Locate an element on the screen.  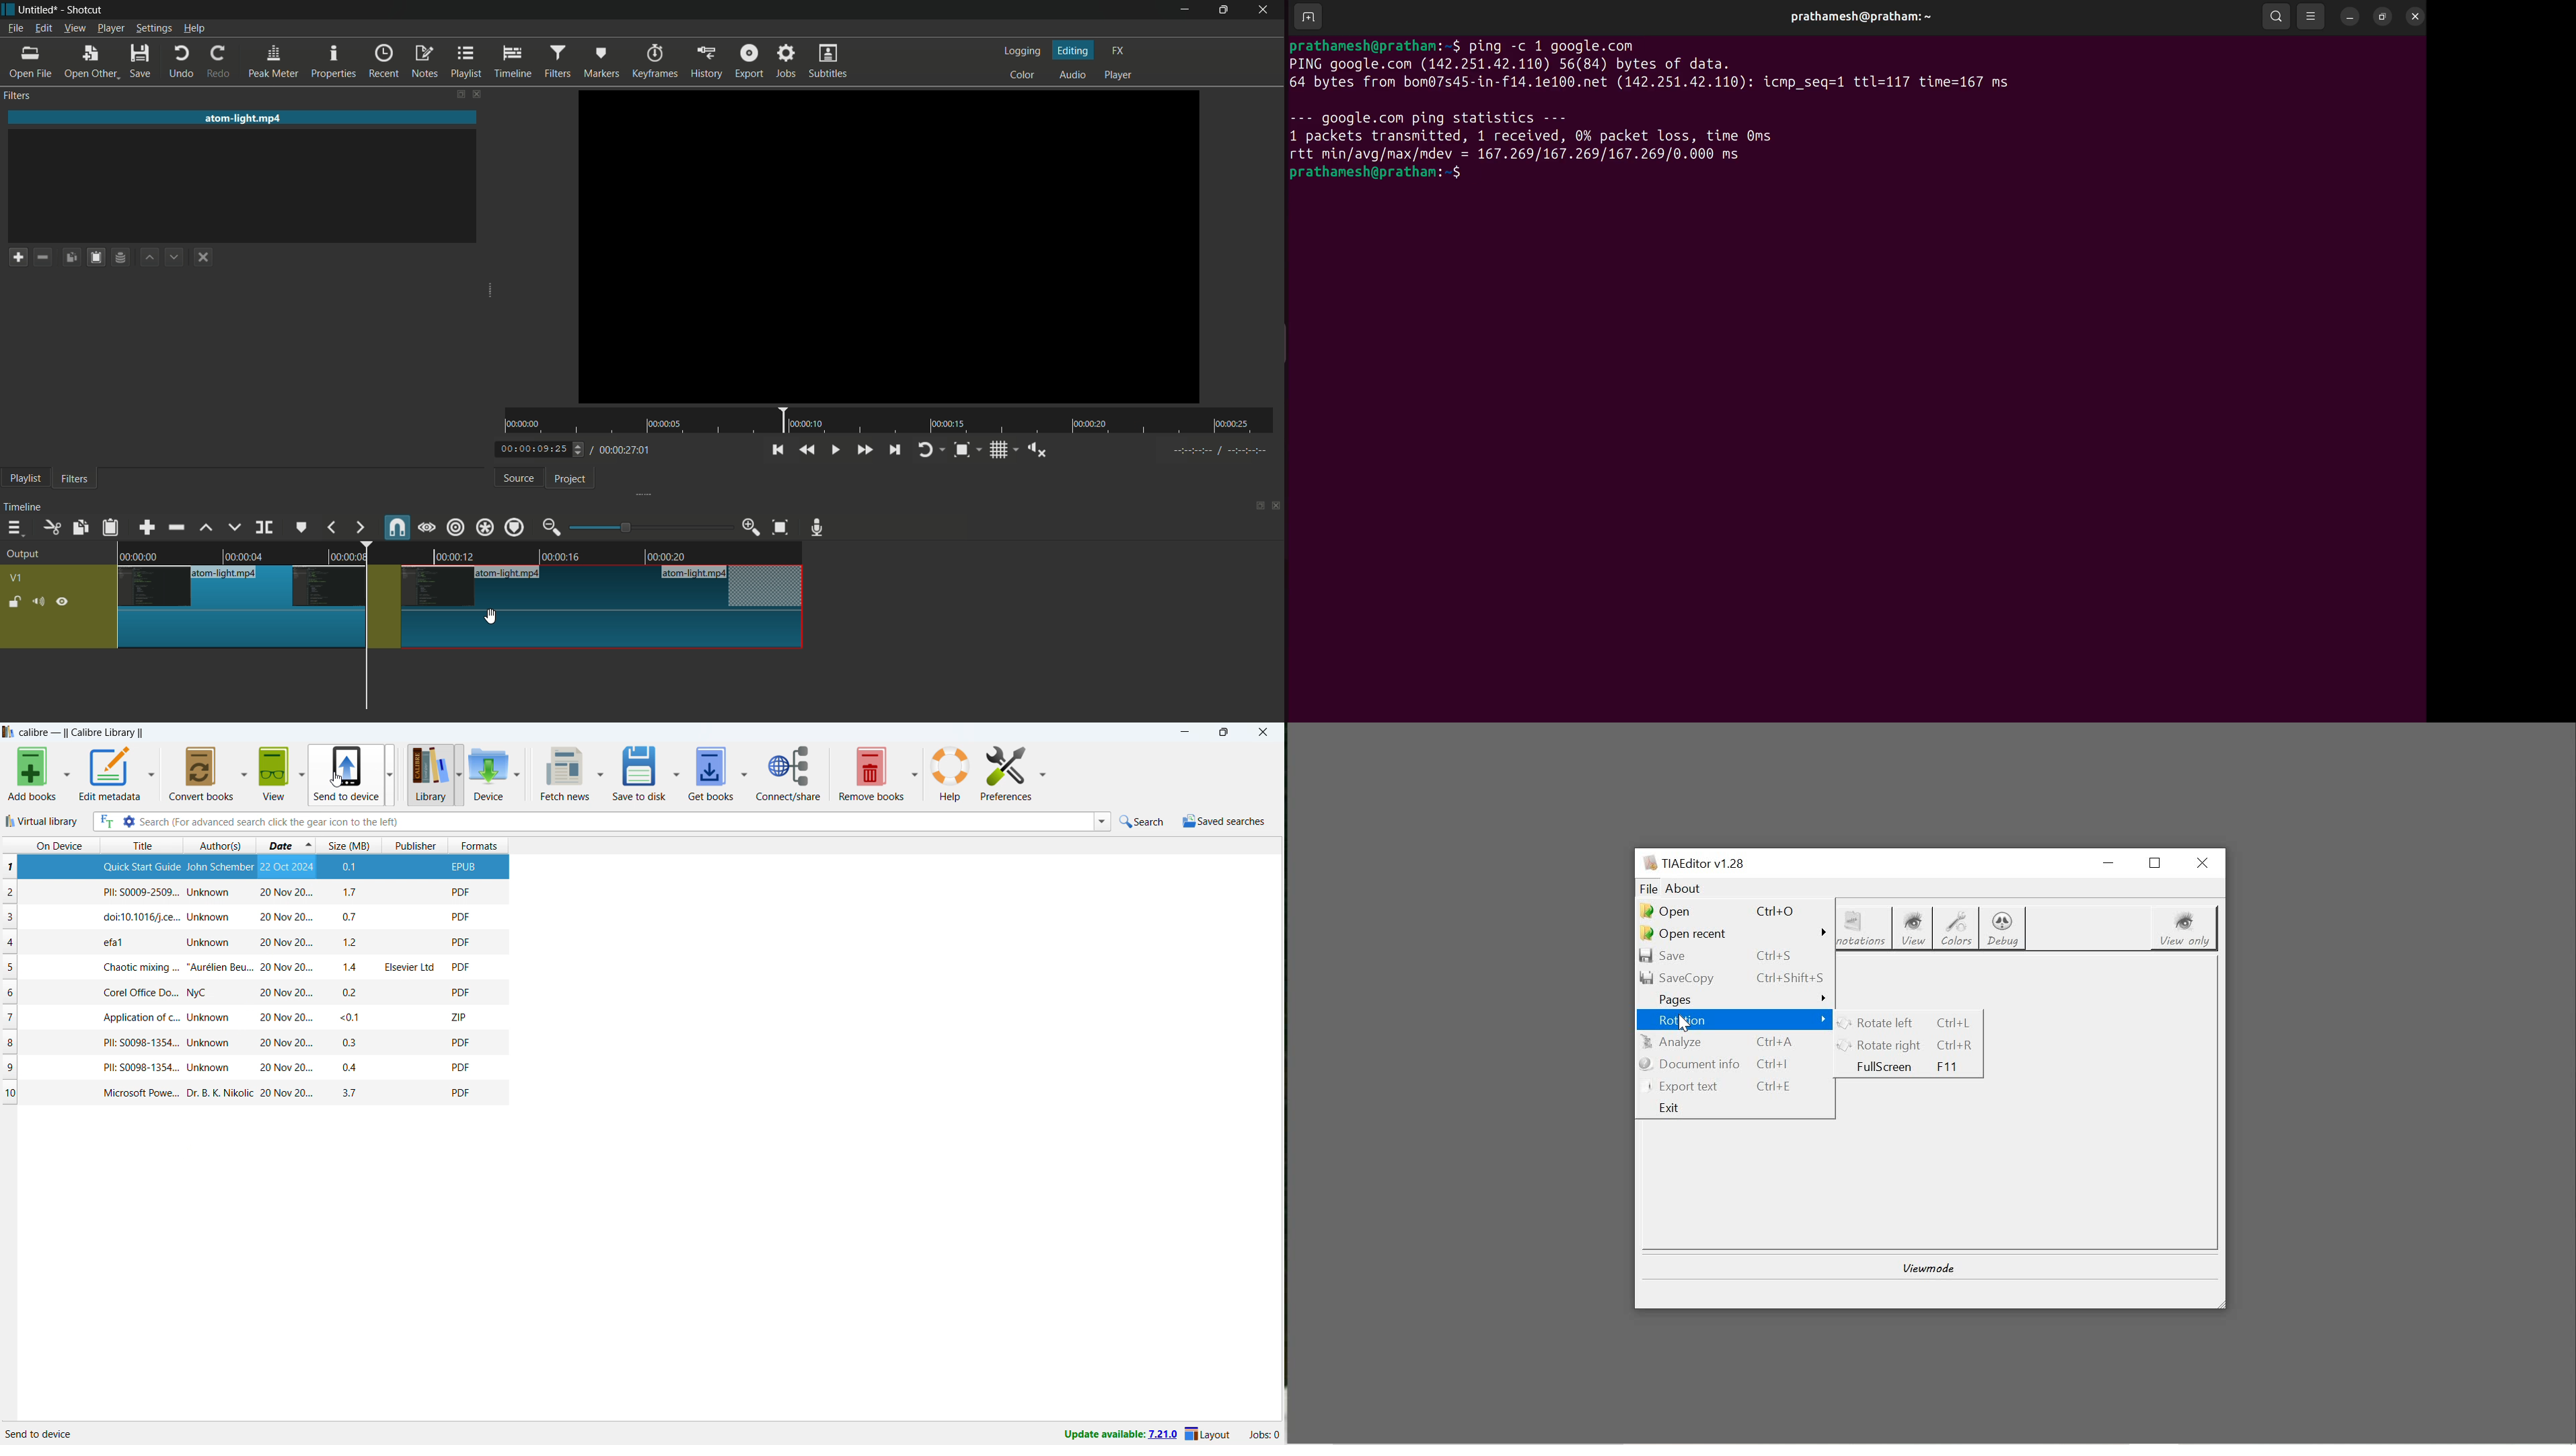
remove books options is located at coordinates (916, 772).